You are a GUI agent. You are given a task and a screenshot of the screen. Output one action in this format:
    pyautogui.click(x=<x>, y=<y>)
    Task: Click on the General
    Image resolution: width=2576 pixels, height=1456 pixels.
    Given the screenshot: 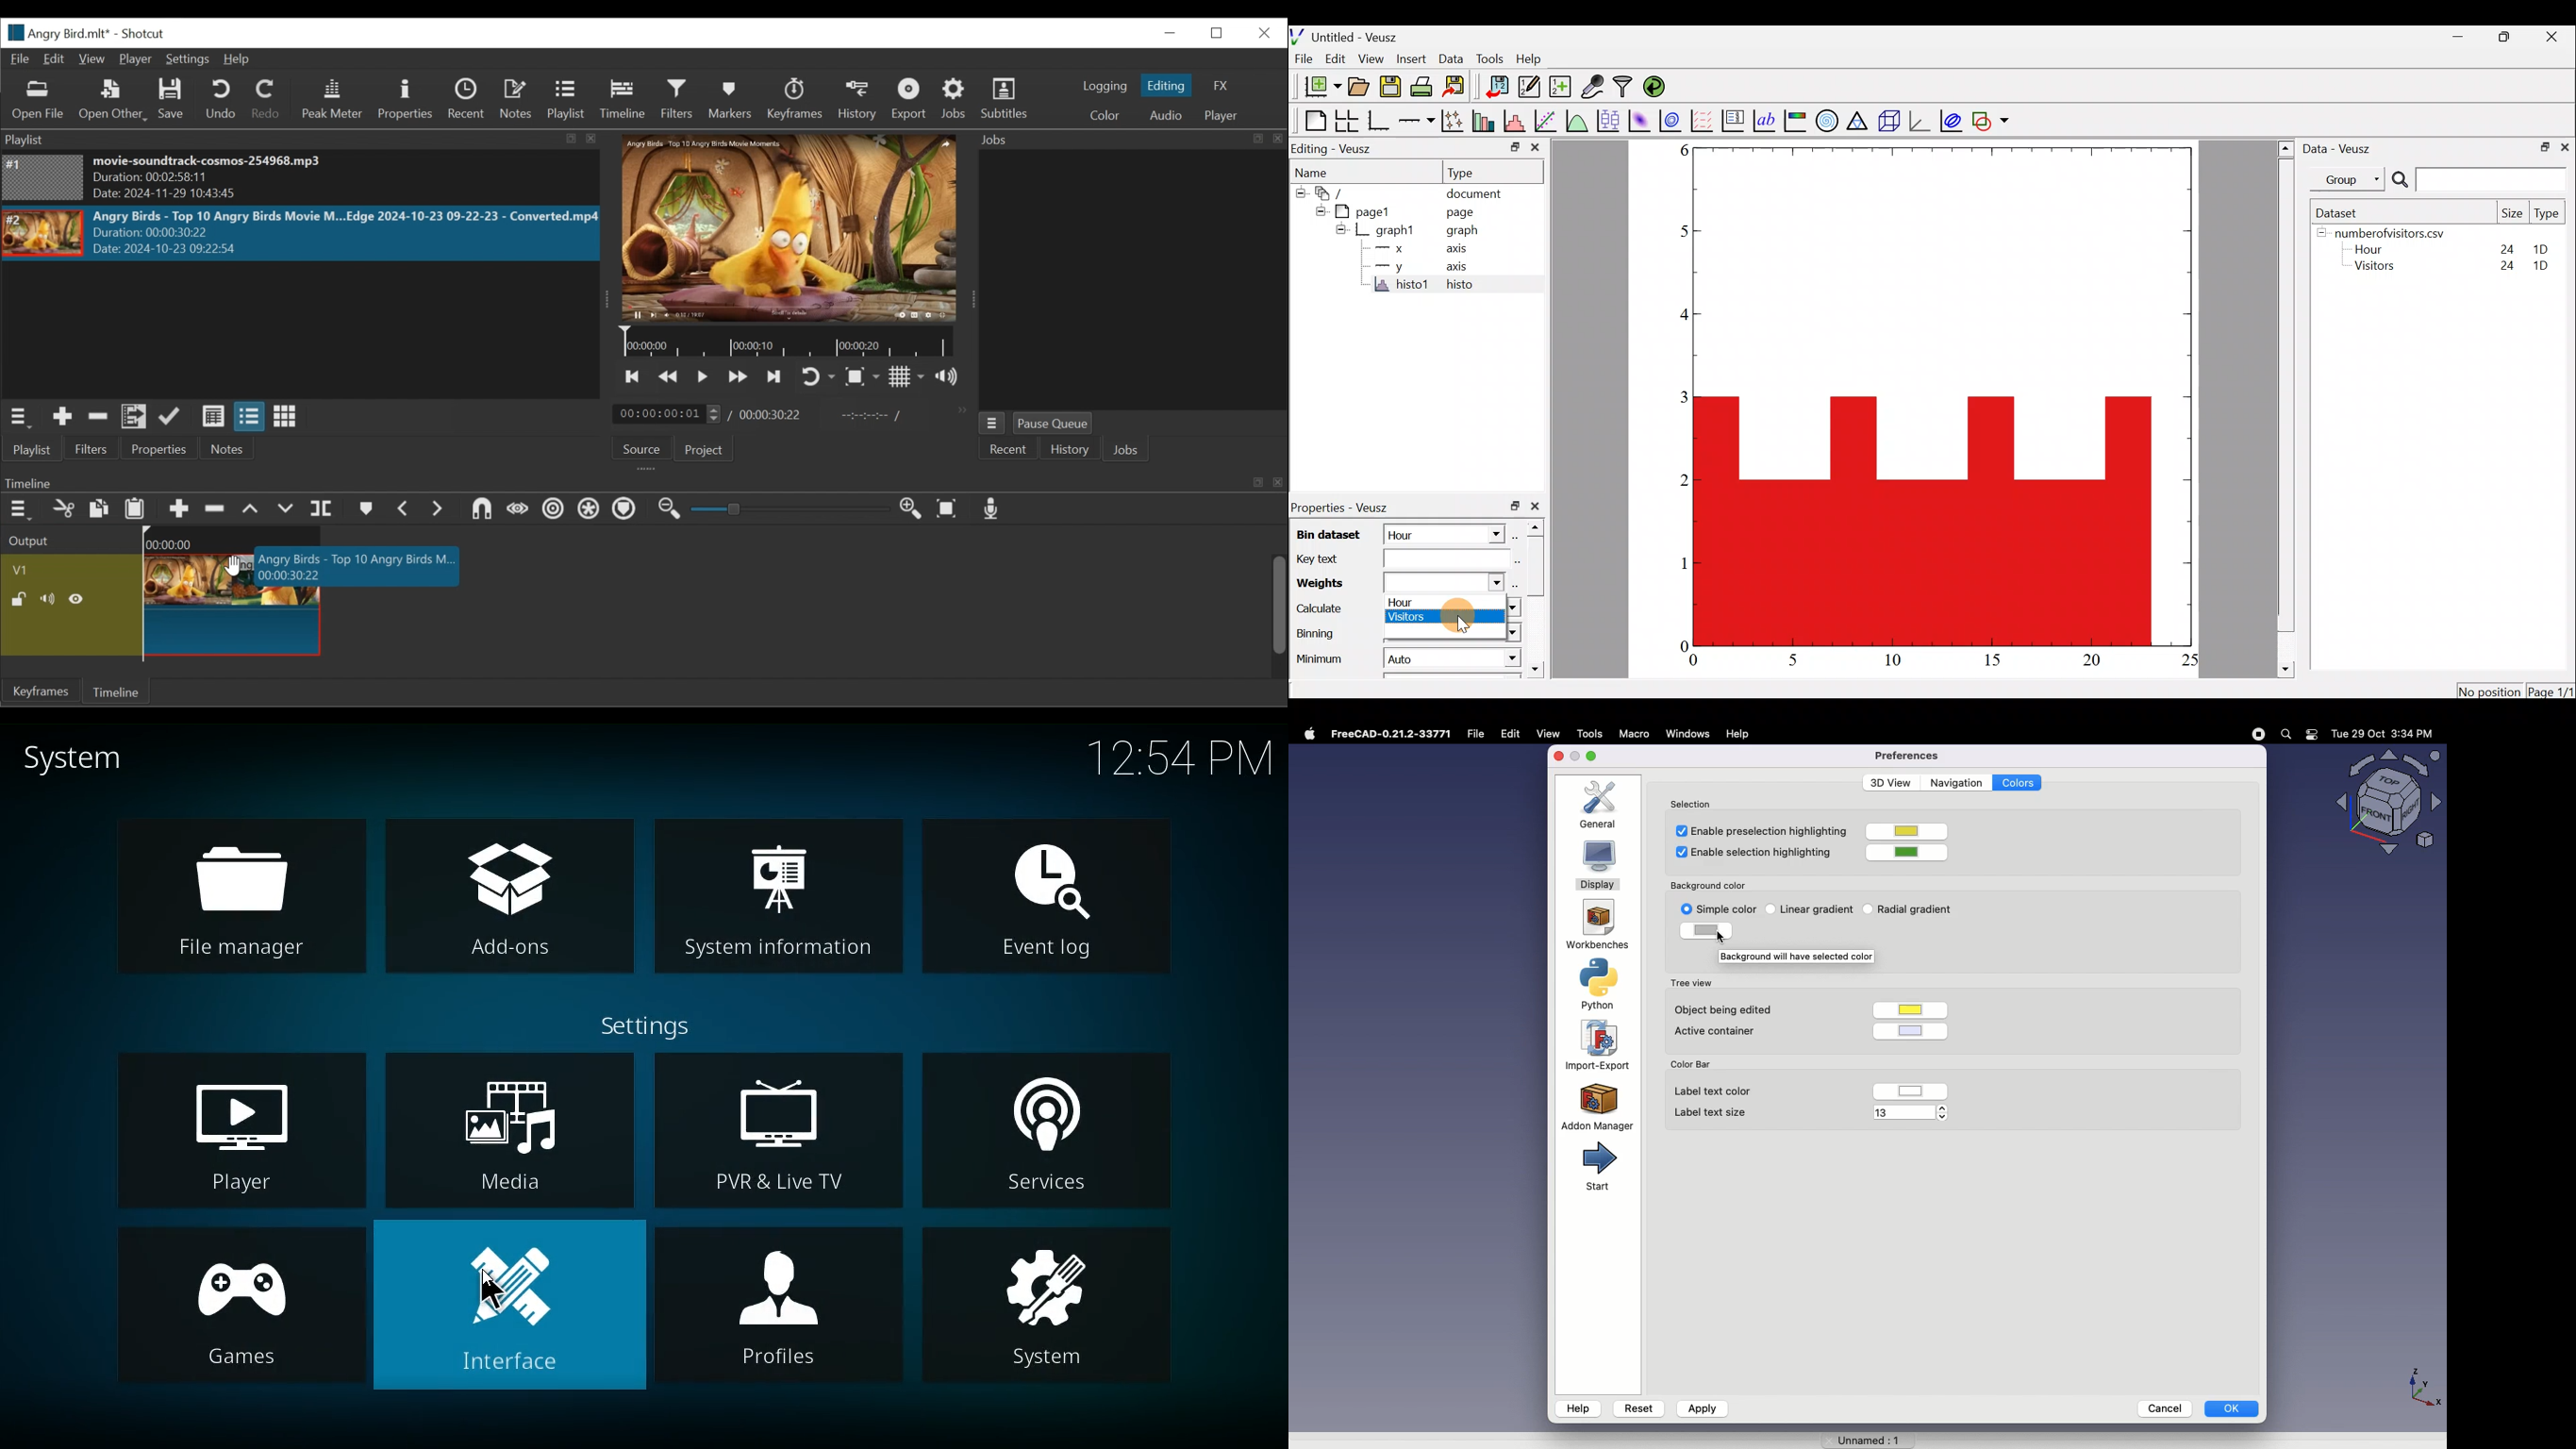 What is the action you would take?
    pyautogui.click(x=1603, y=804)
    